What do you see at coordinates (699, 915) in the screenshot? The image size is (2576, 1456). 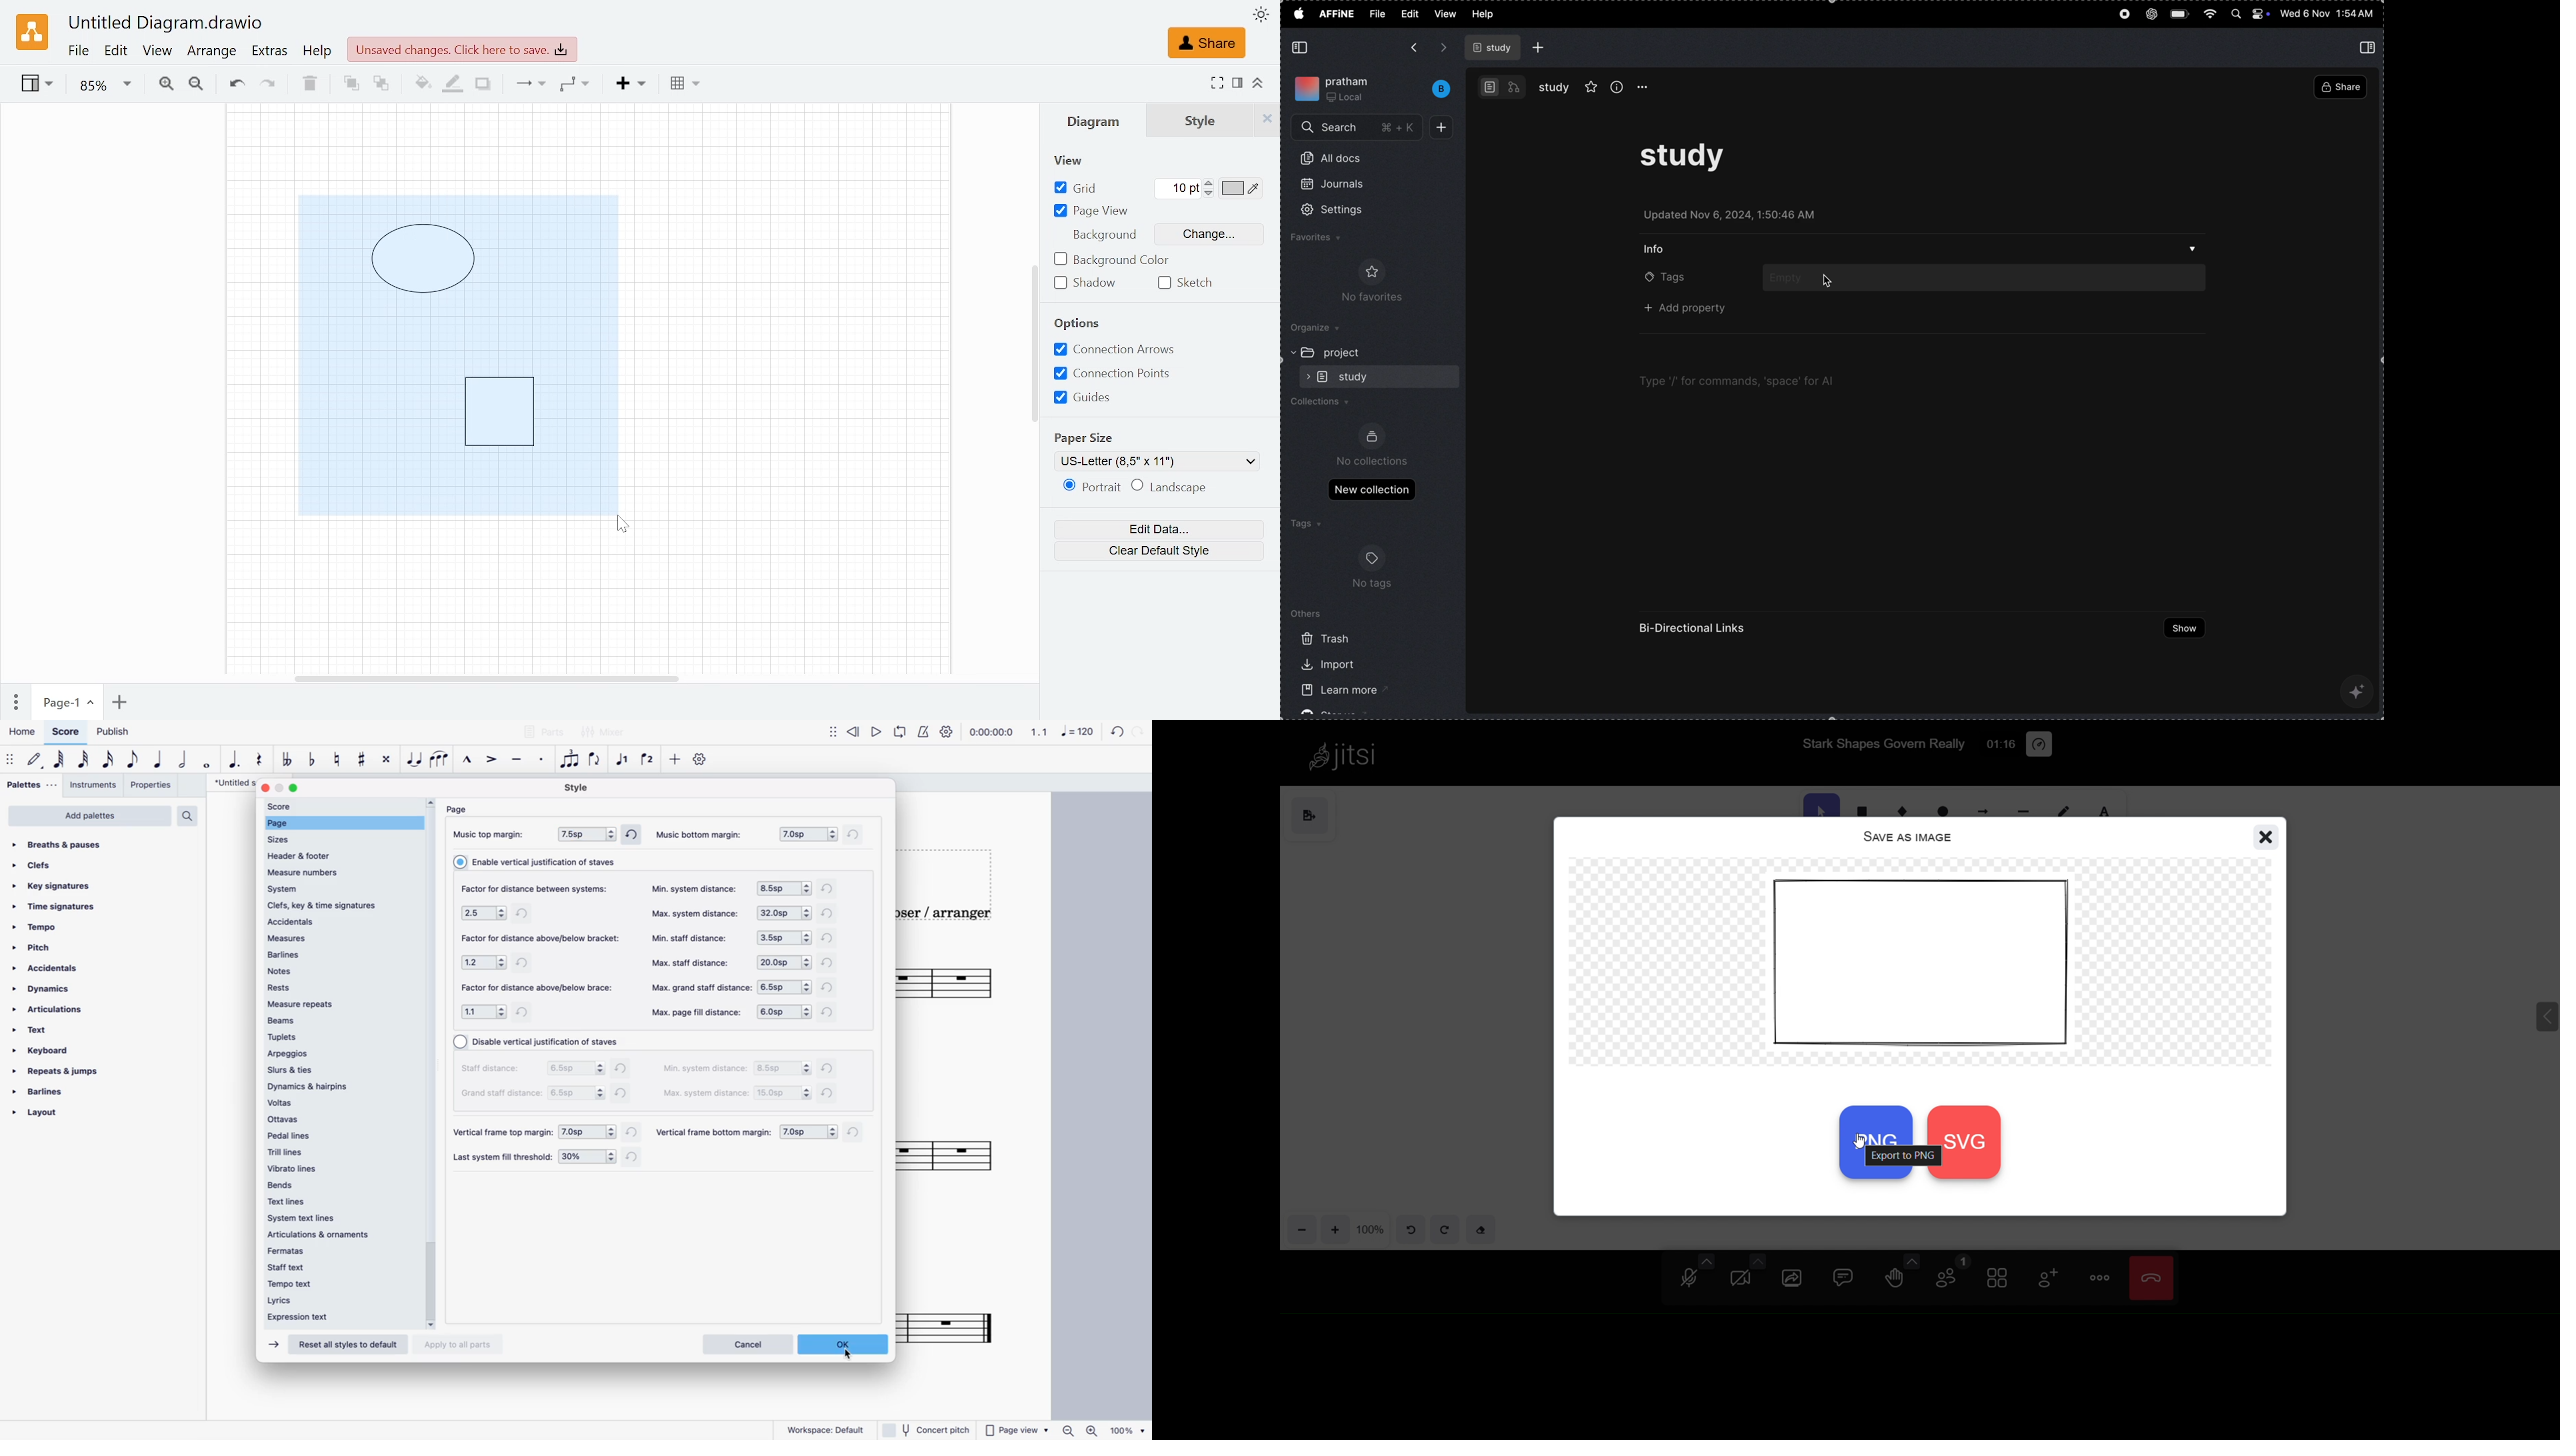 I see `max. system distance` at bounding box center [699, 915].